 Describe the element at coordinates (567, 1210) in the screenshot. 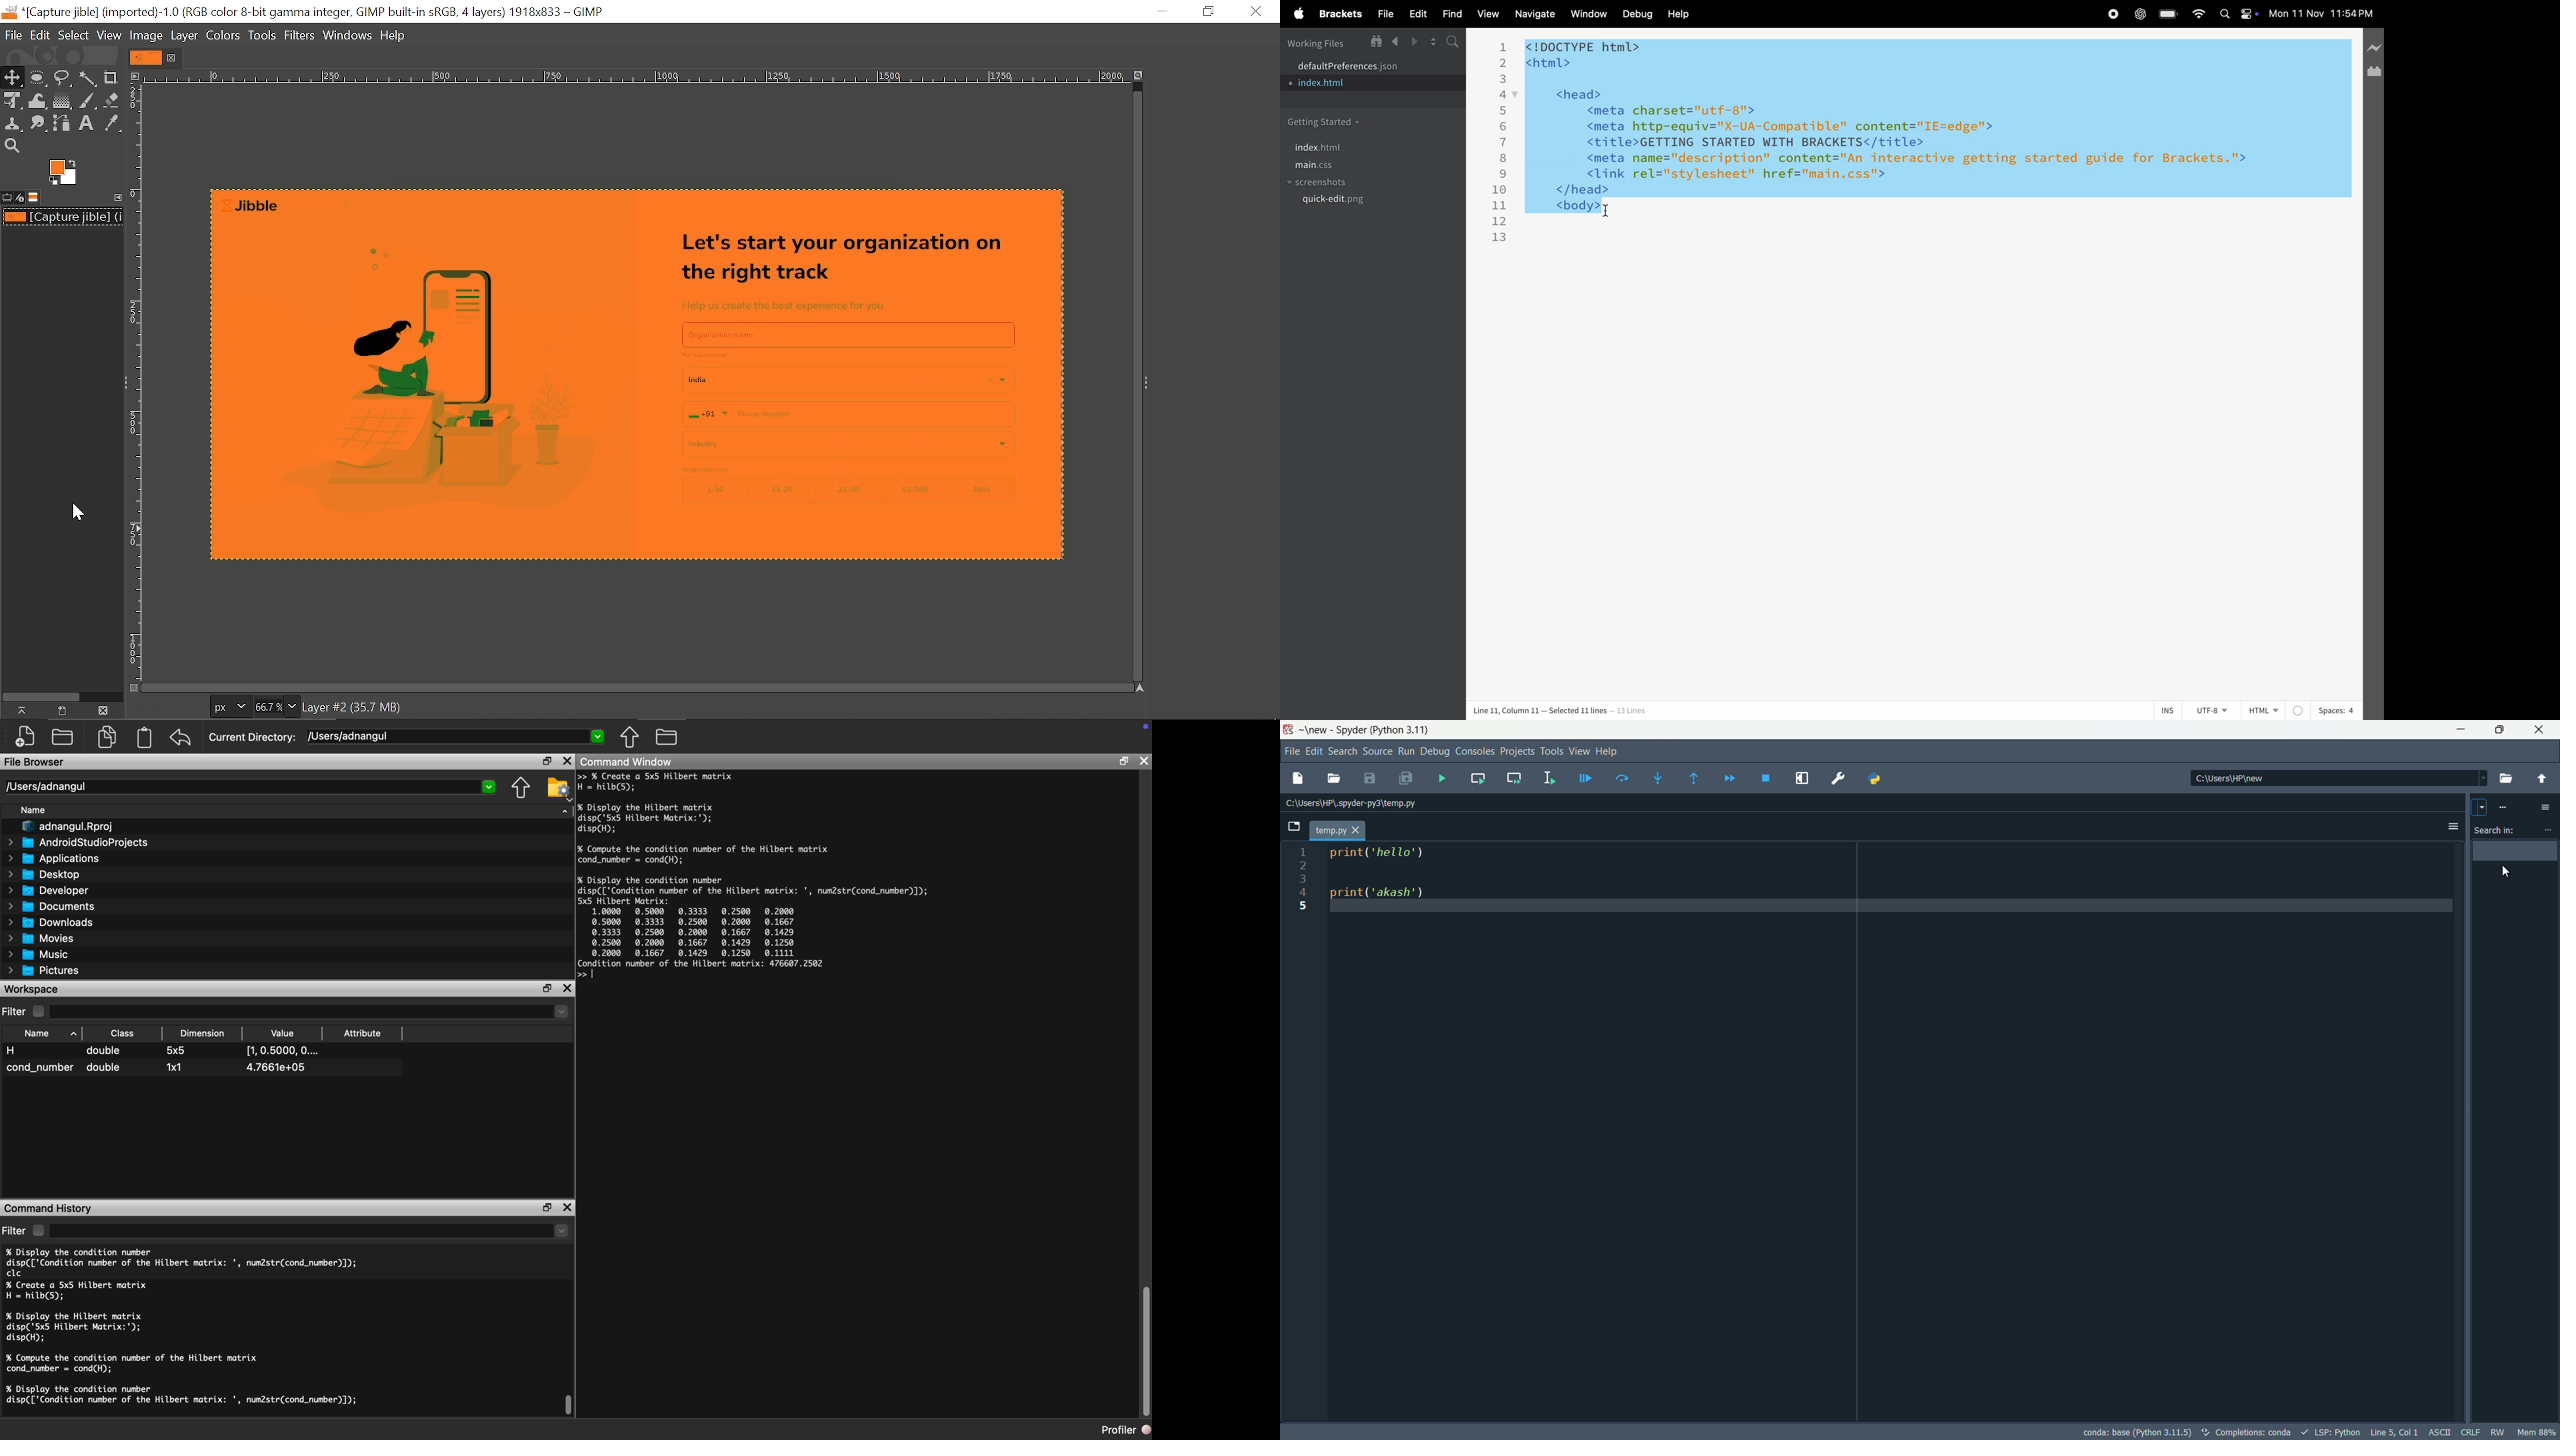

I see `Close` at that location.